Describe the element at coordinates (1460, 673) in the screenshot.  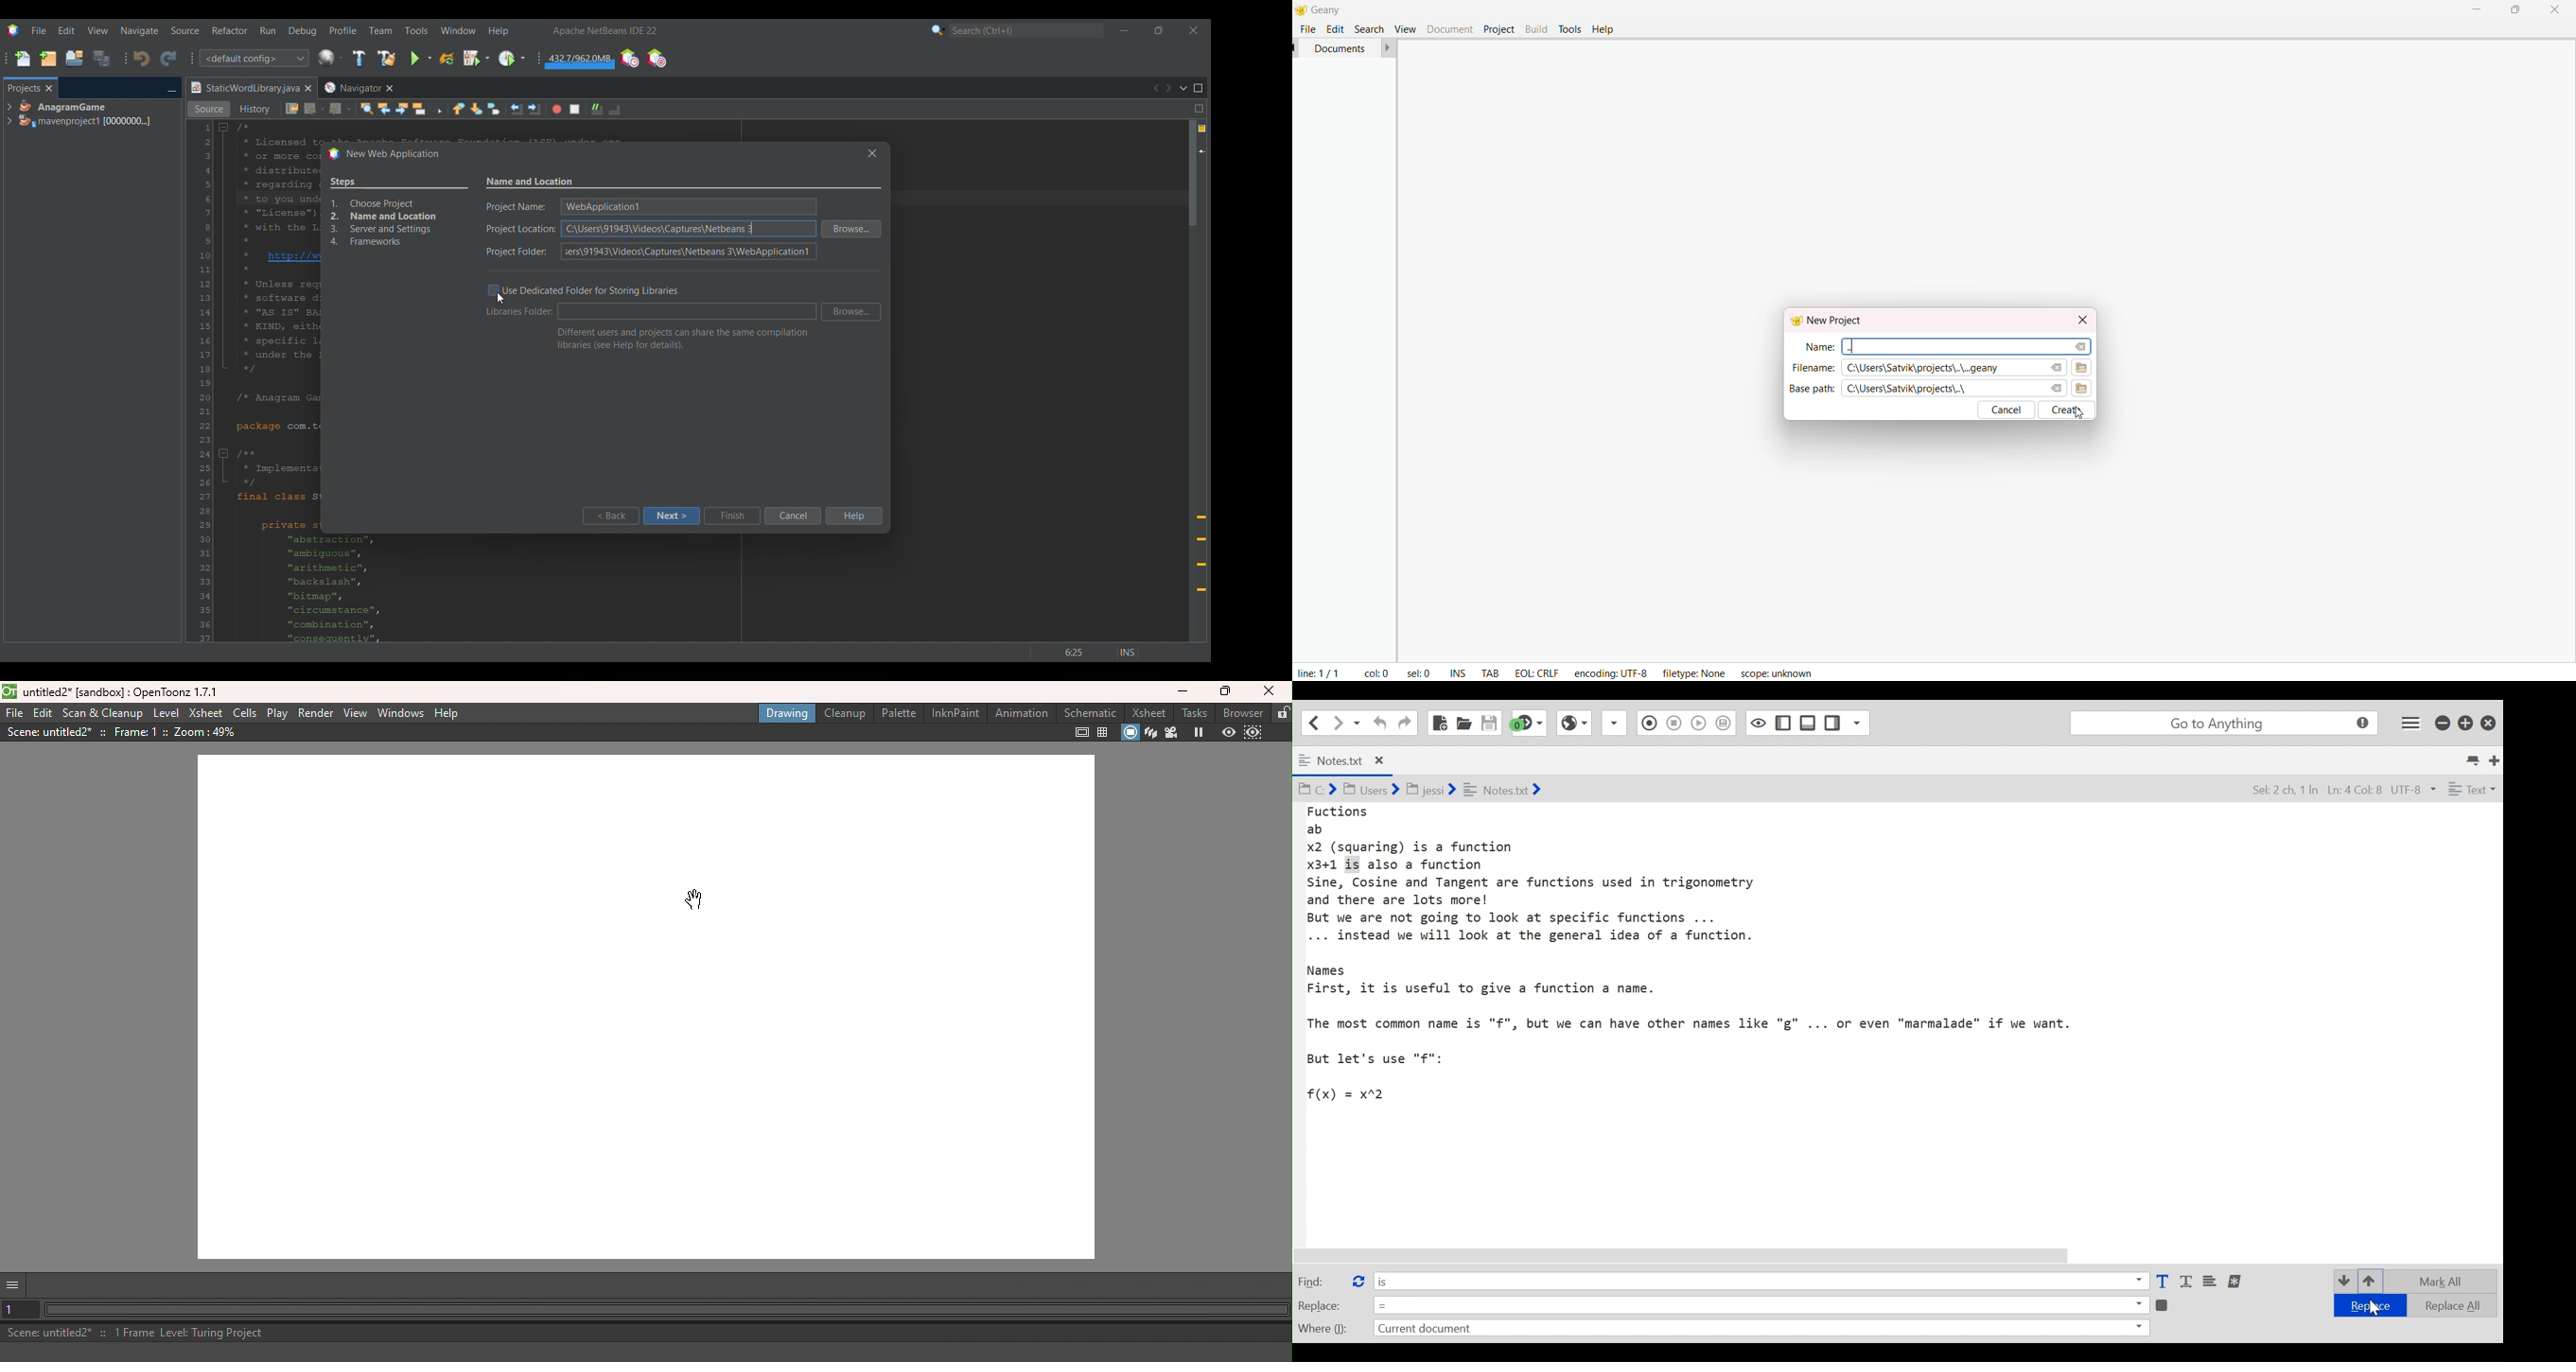
I see `ins` at that location.